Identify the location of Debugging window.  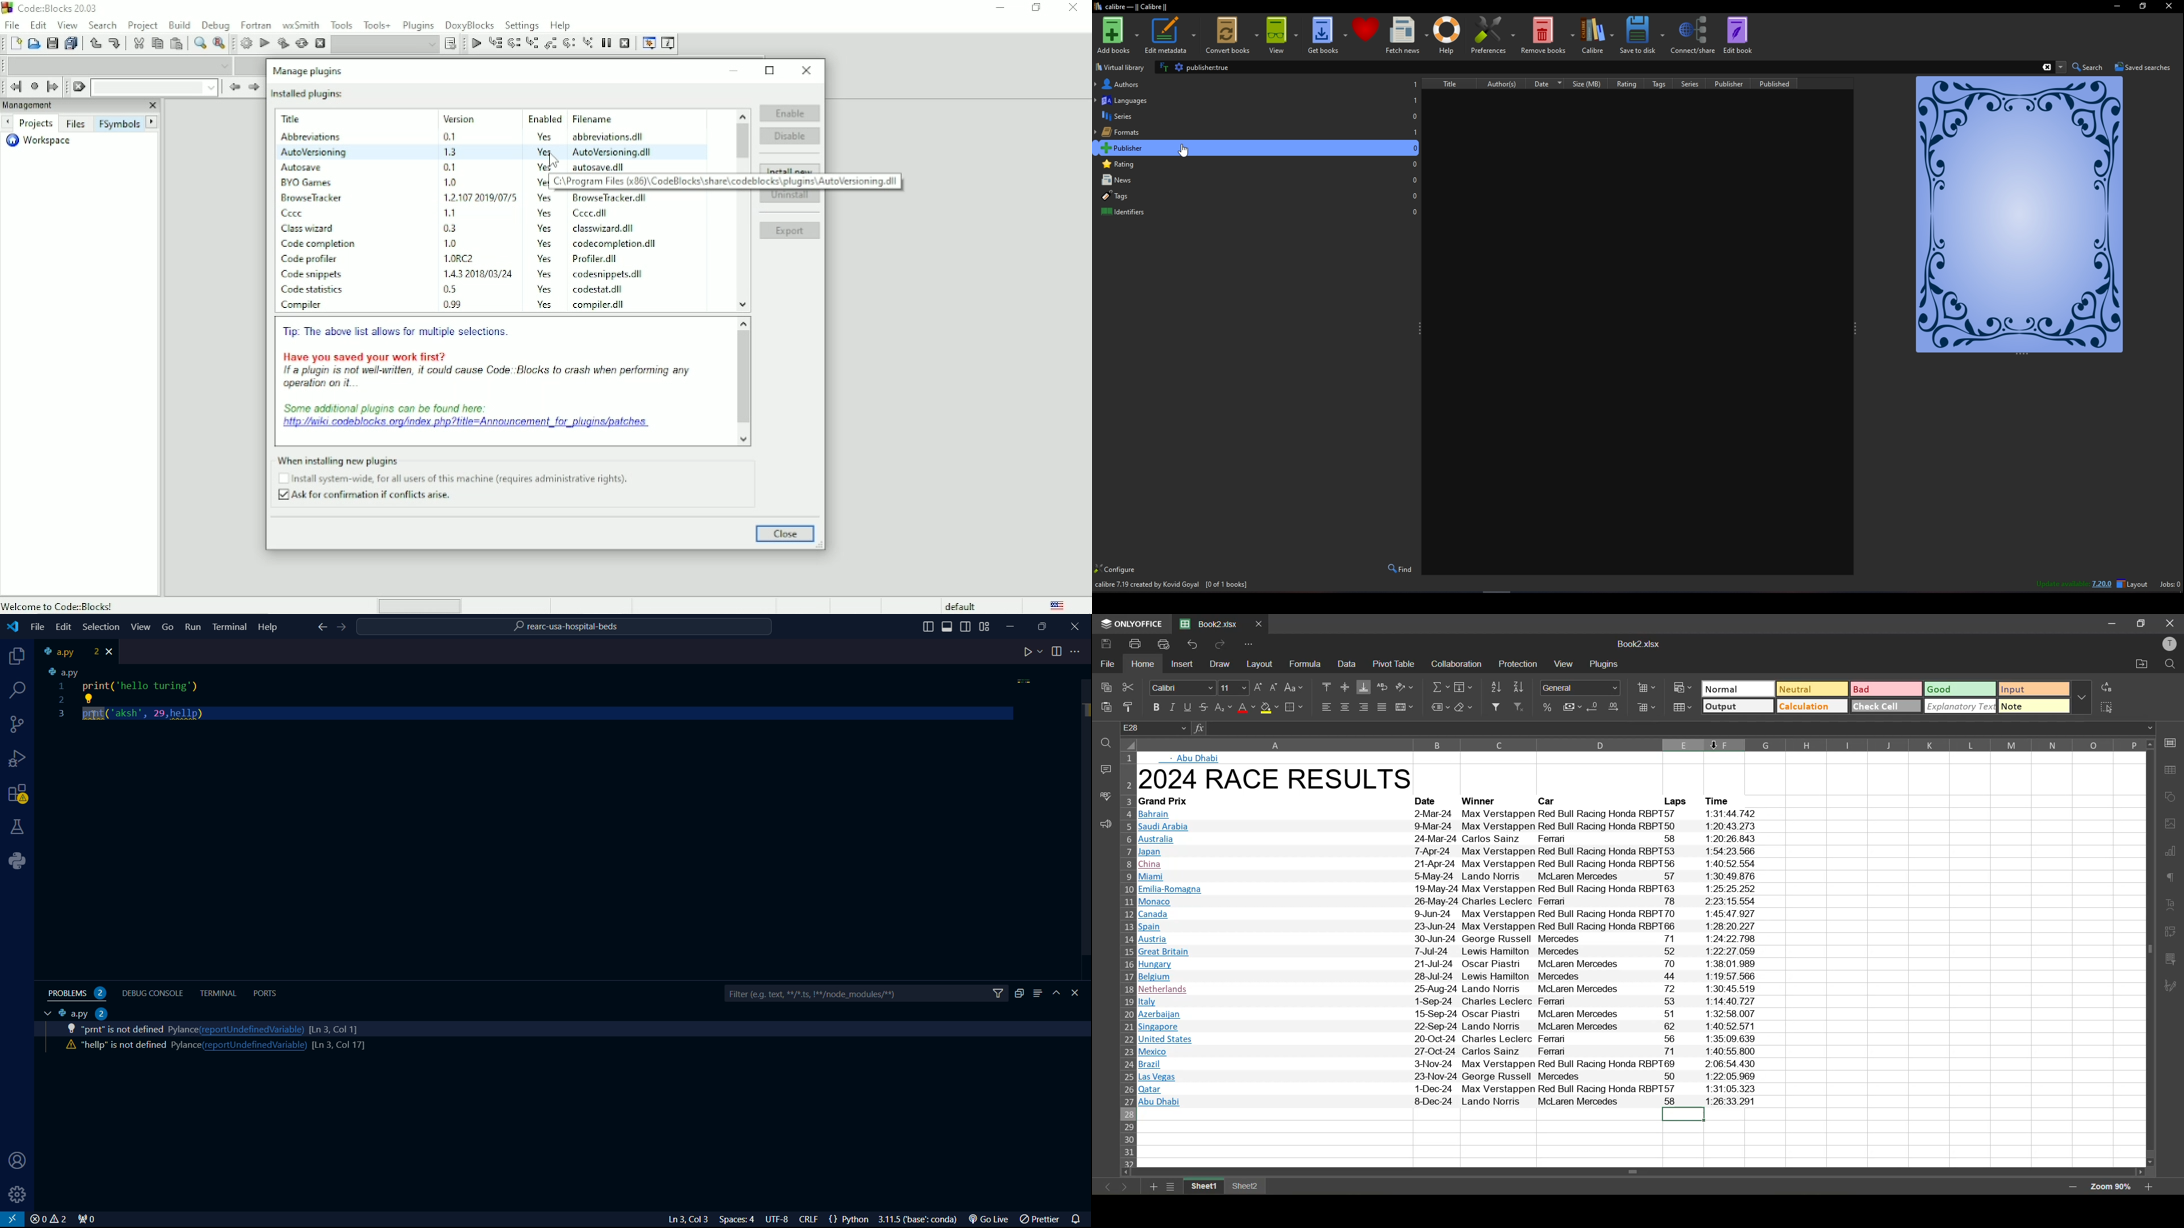
(648, 43).